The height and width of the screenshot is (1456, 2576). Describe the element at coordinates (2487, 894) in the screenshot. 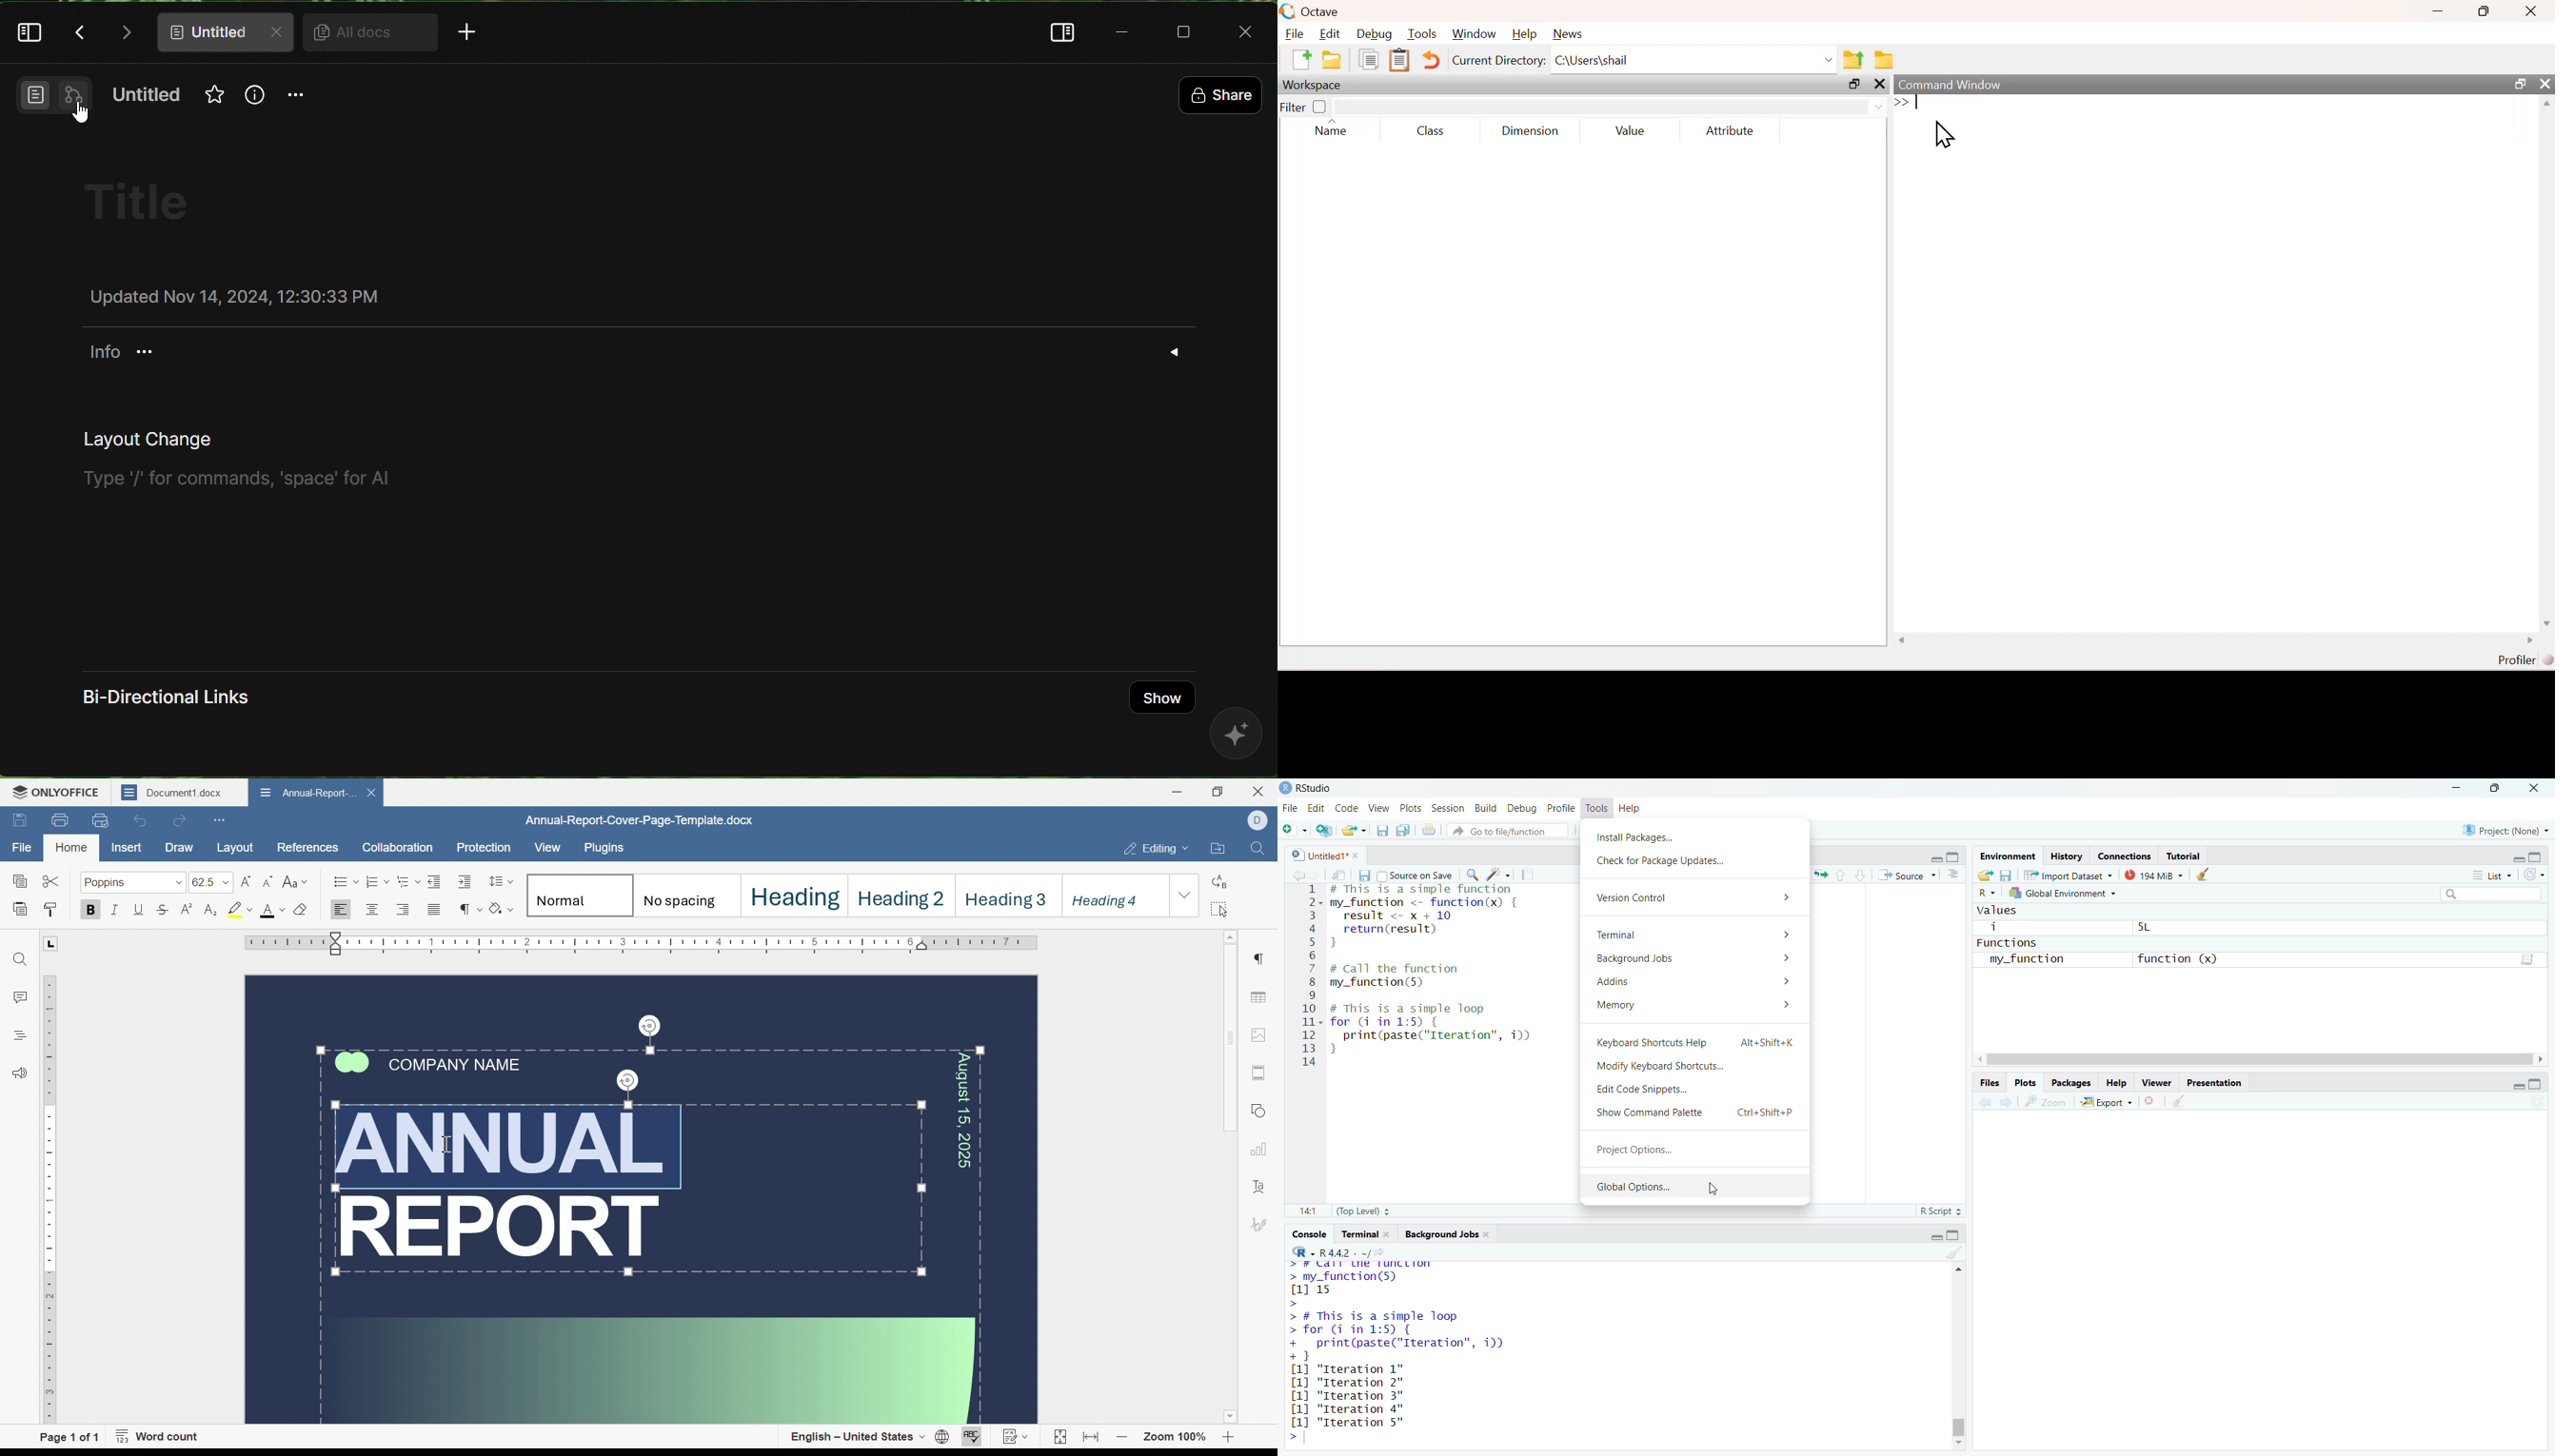

I see `search field` at that location.